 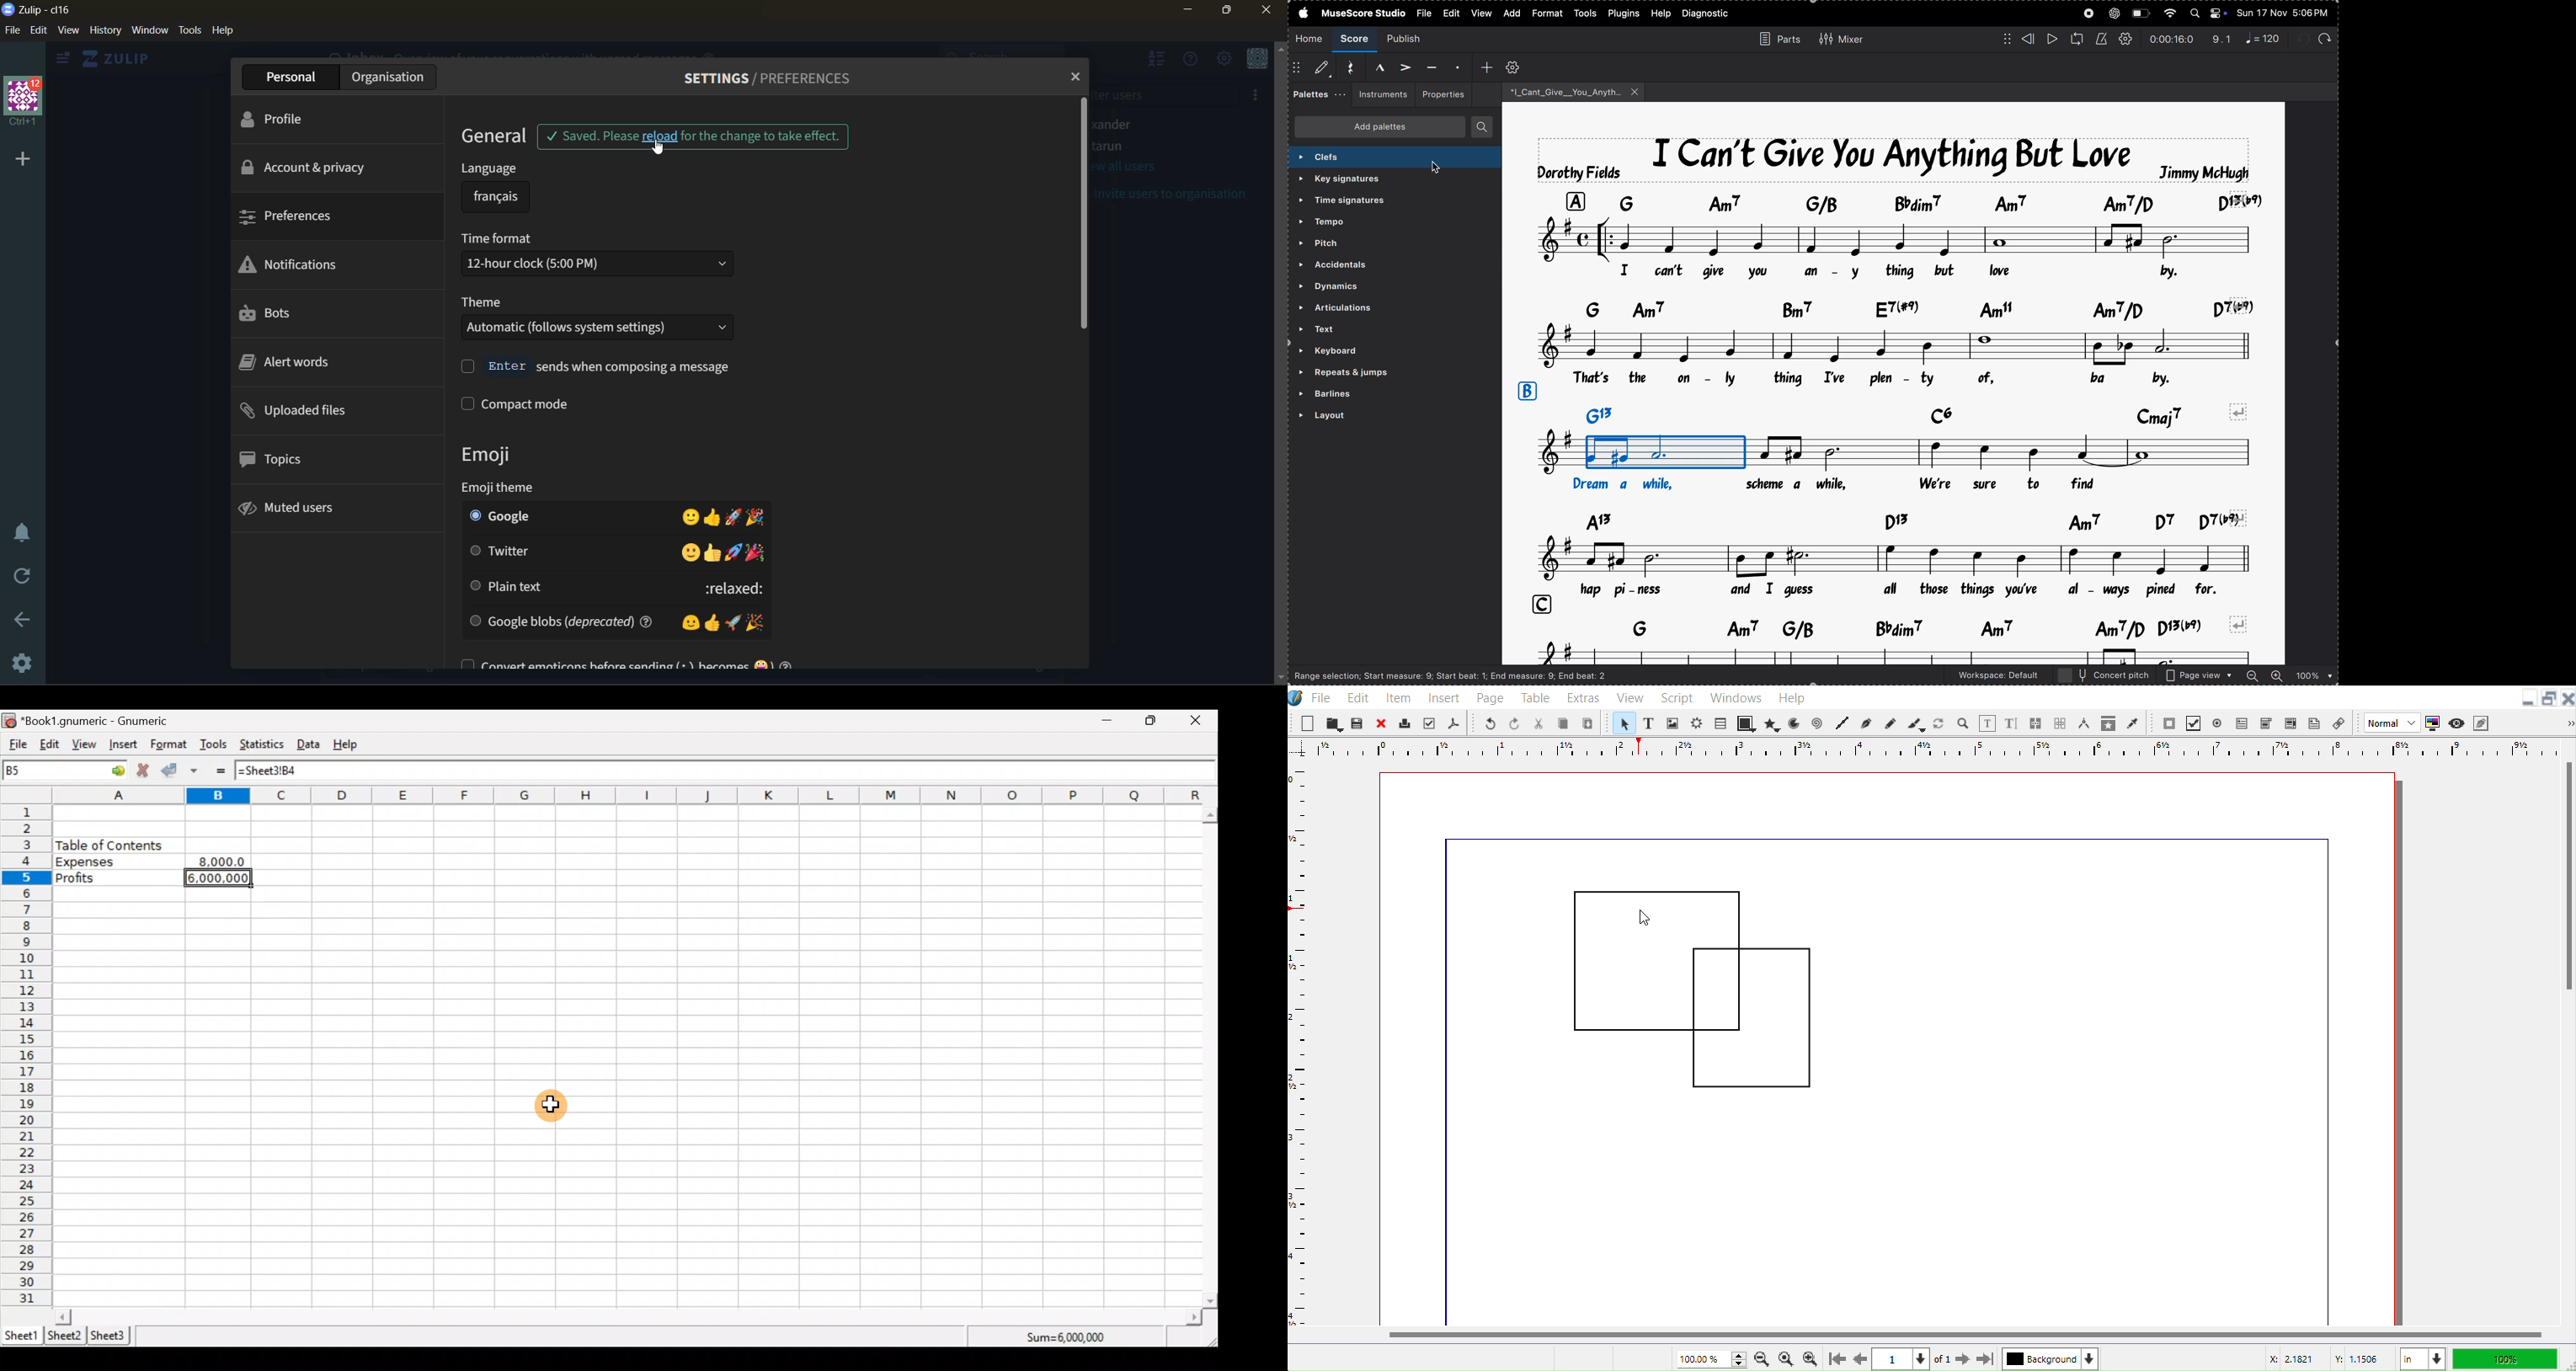 I want to click on Paste, so click(x=1589, y=723).